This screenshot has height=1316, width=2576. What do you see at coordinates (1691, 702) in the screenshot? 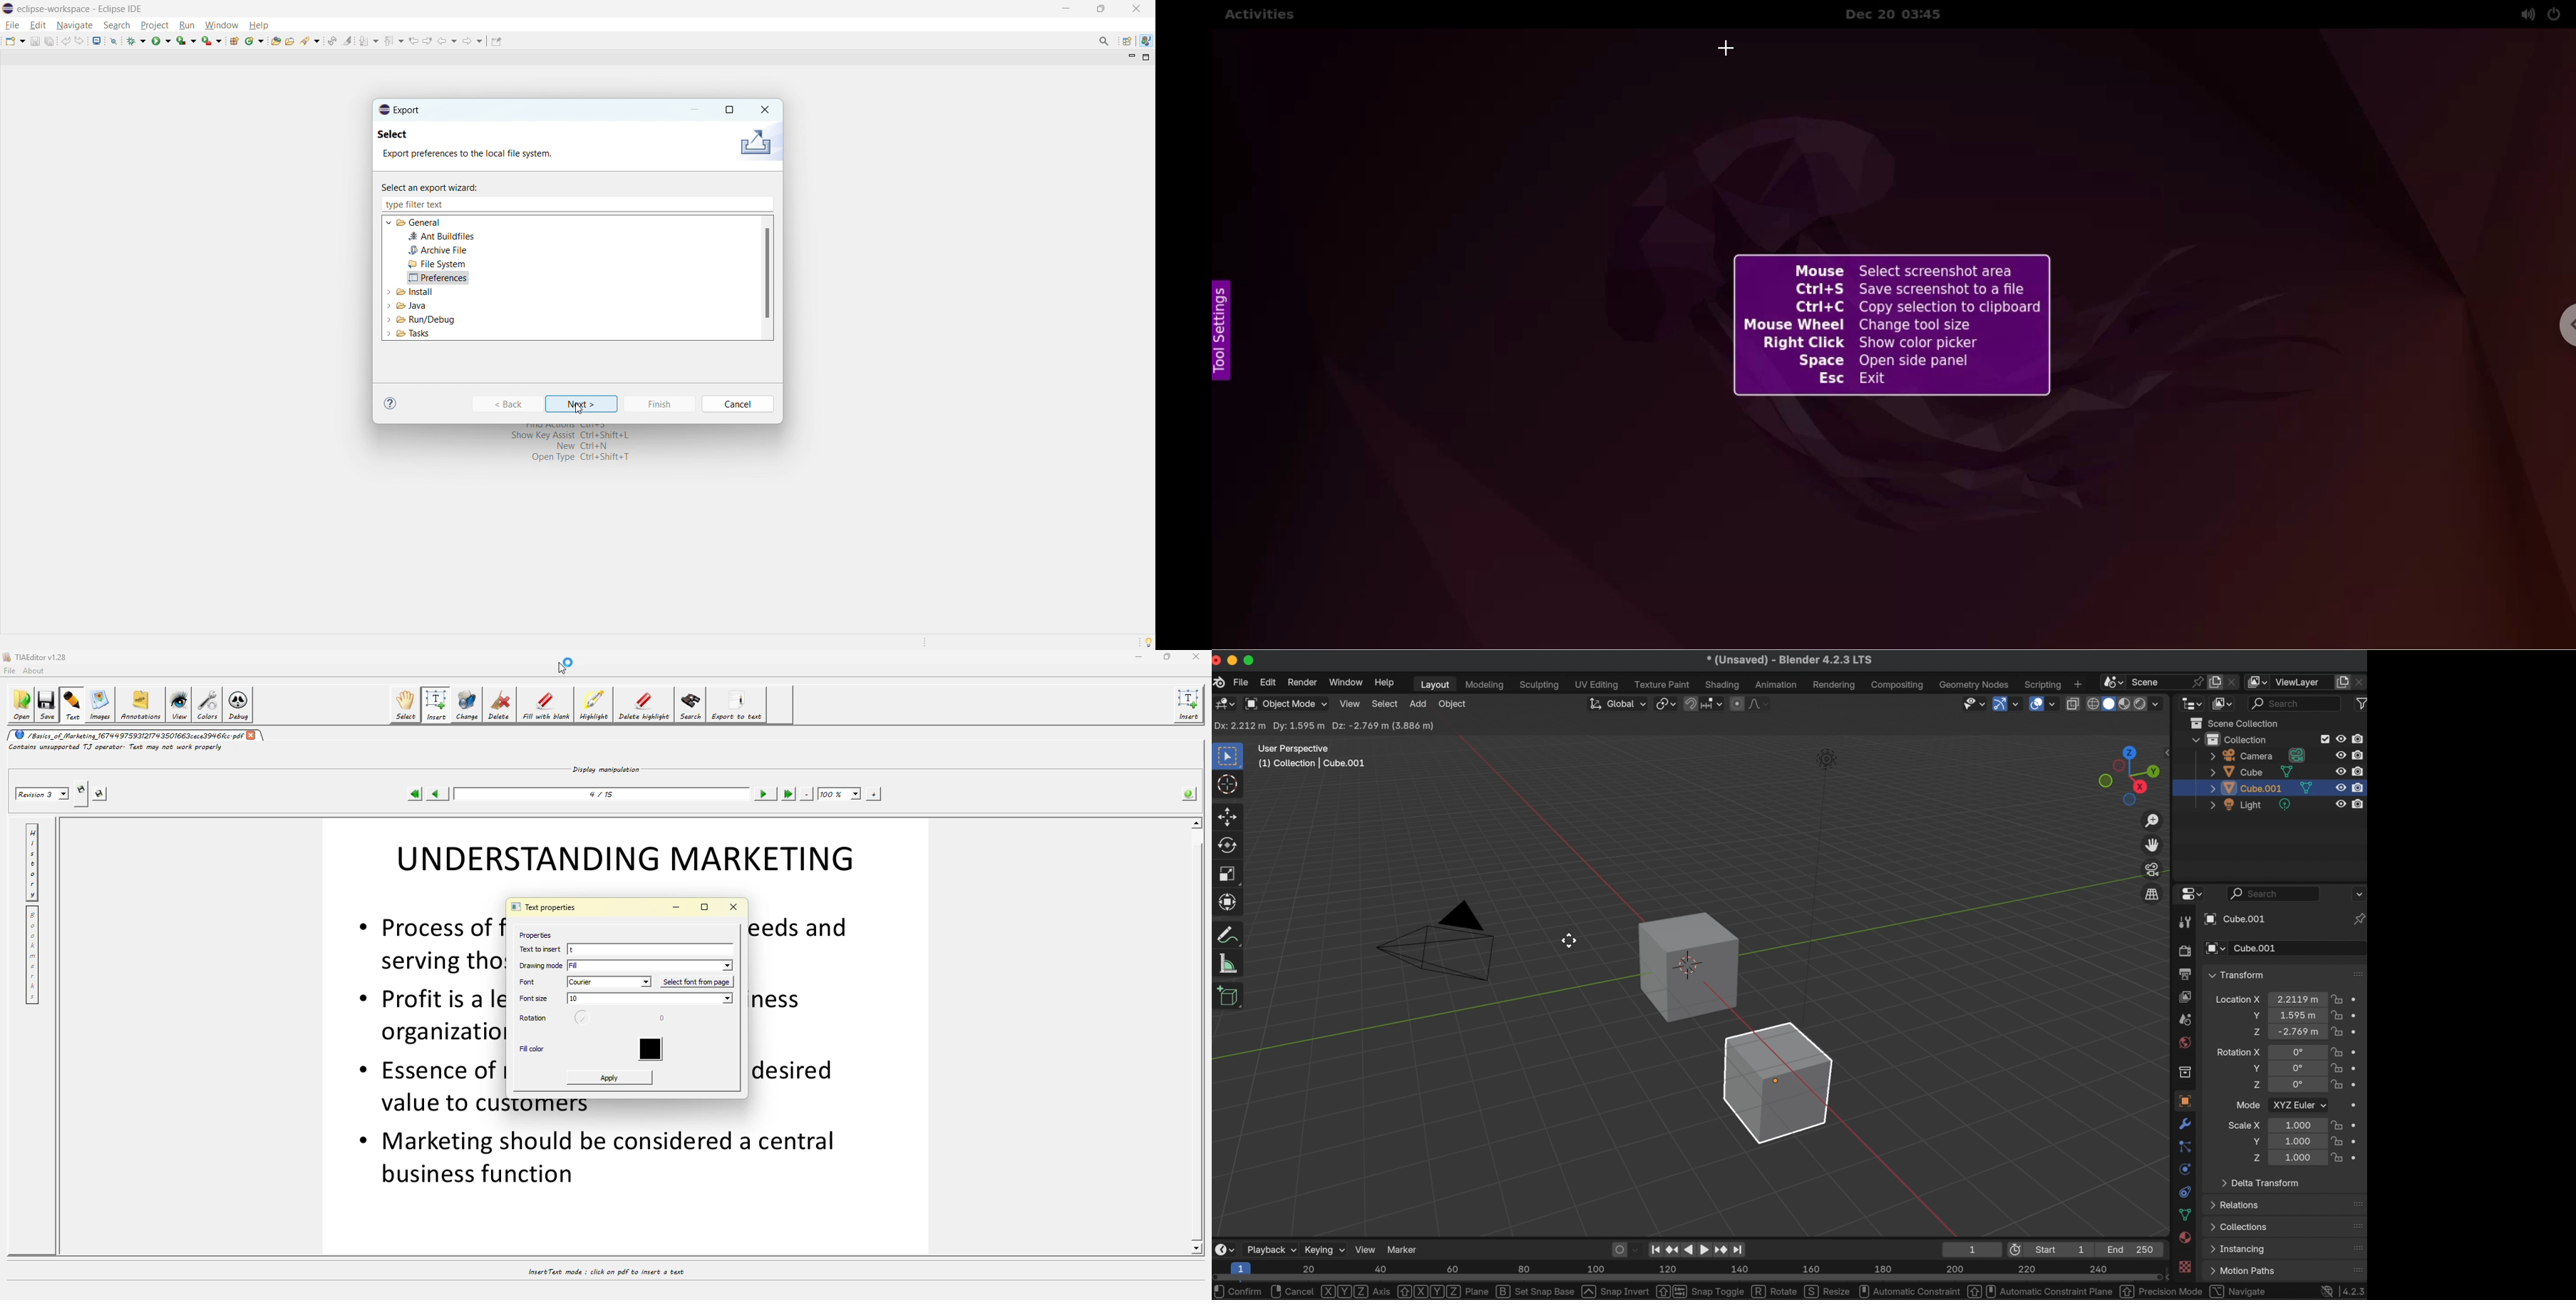
I see `snap` at bounding box center [1691, 702].